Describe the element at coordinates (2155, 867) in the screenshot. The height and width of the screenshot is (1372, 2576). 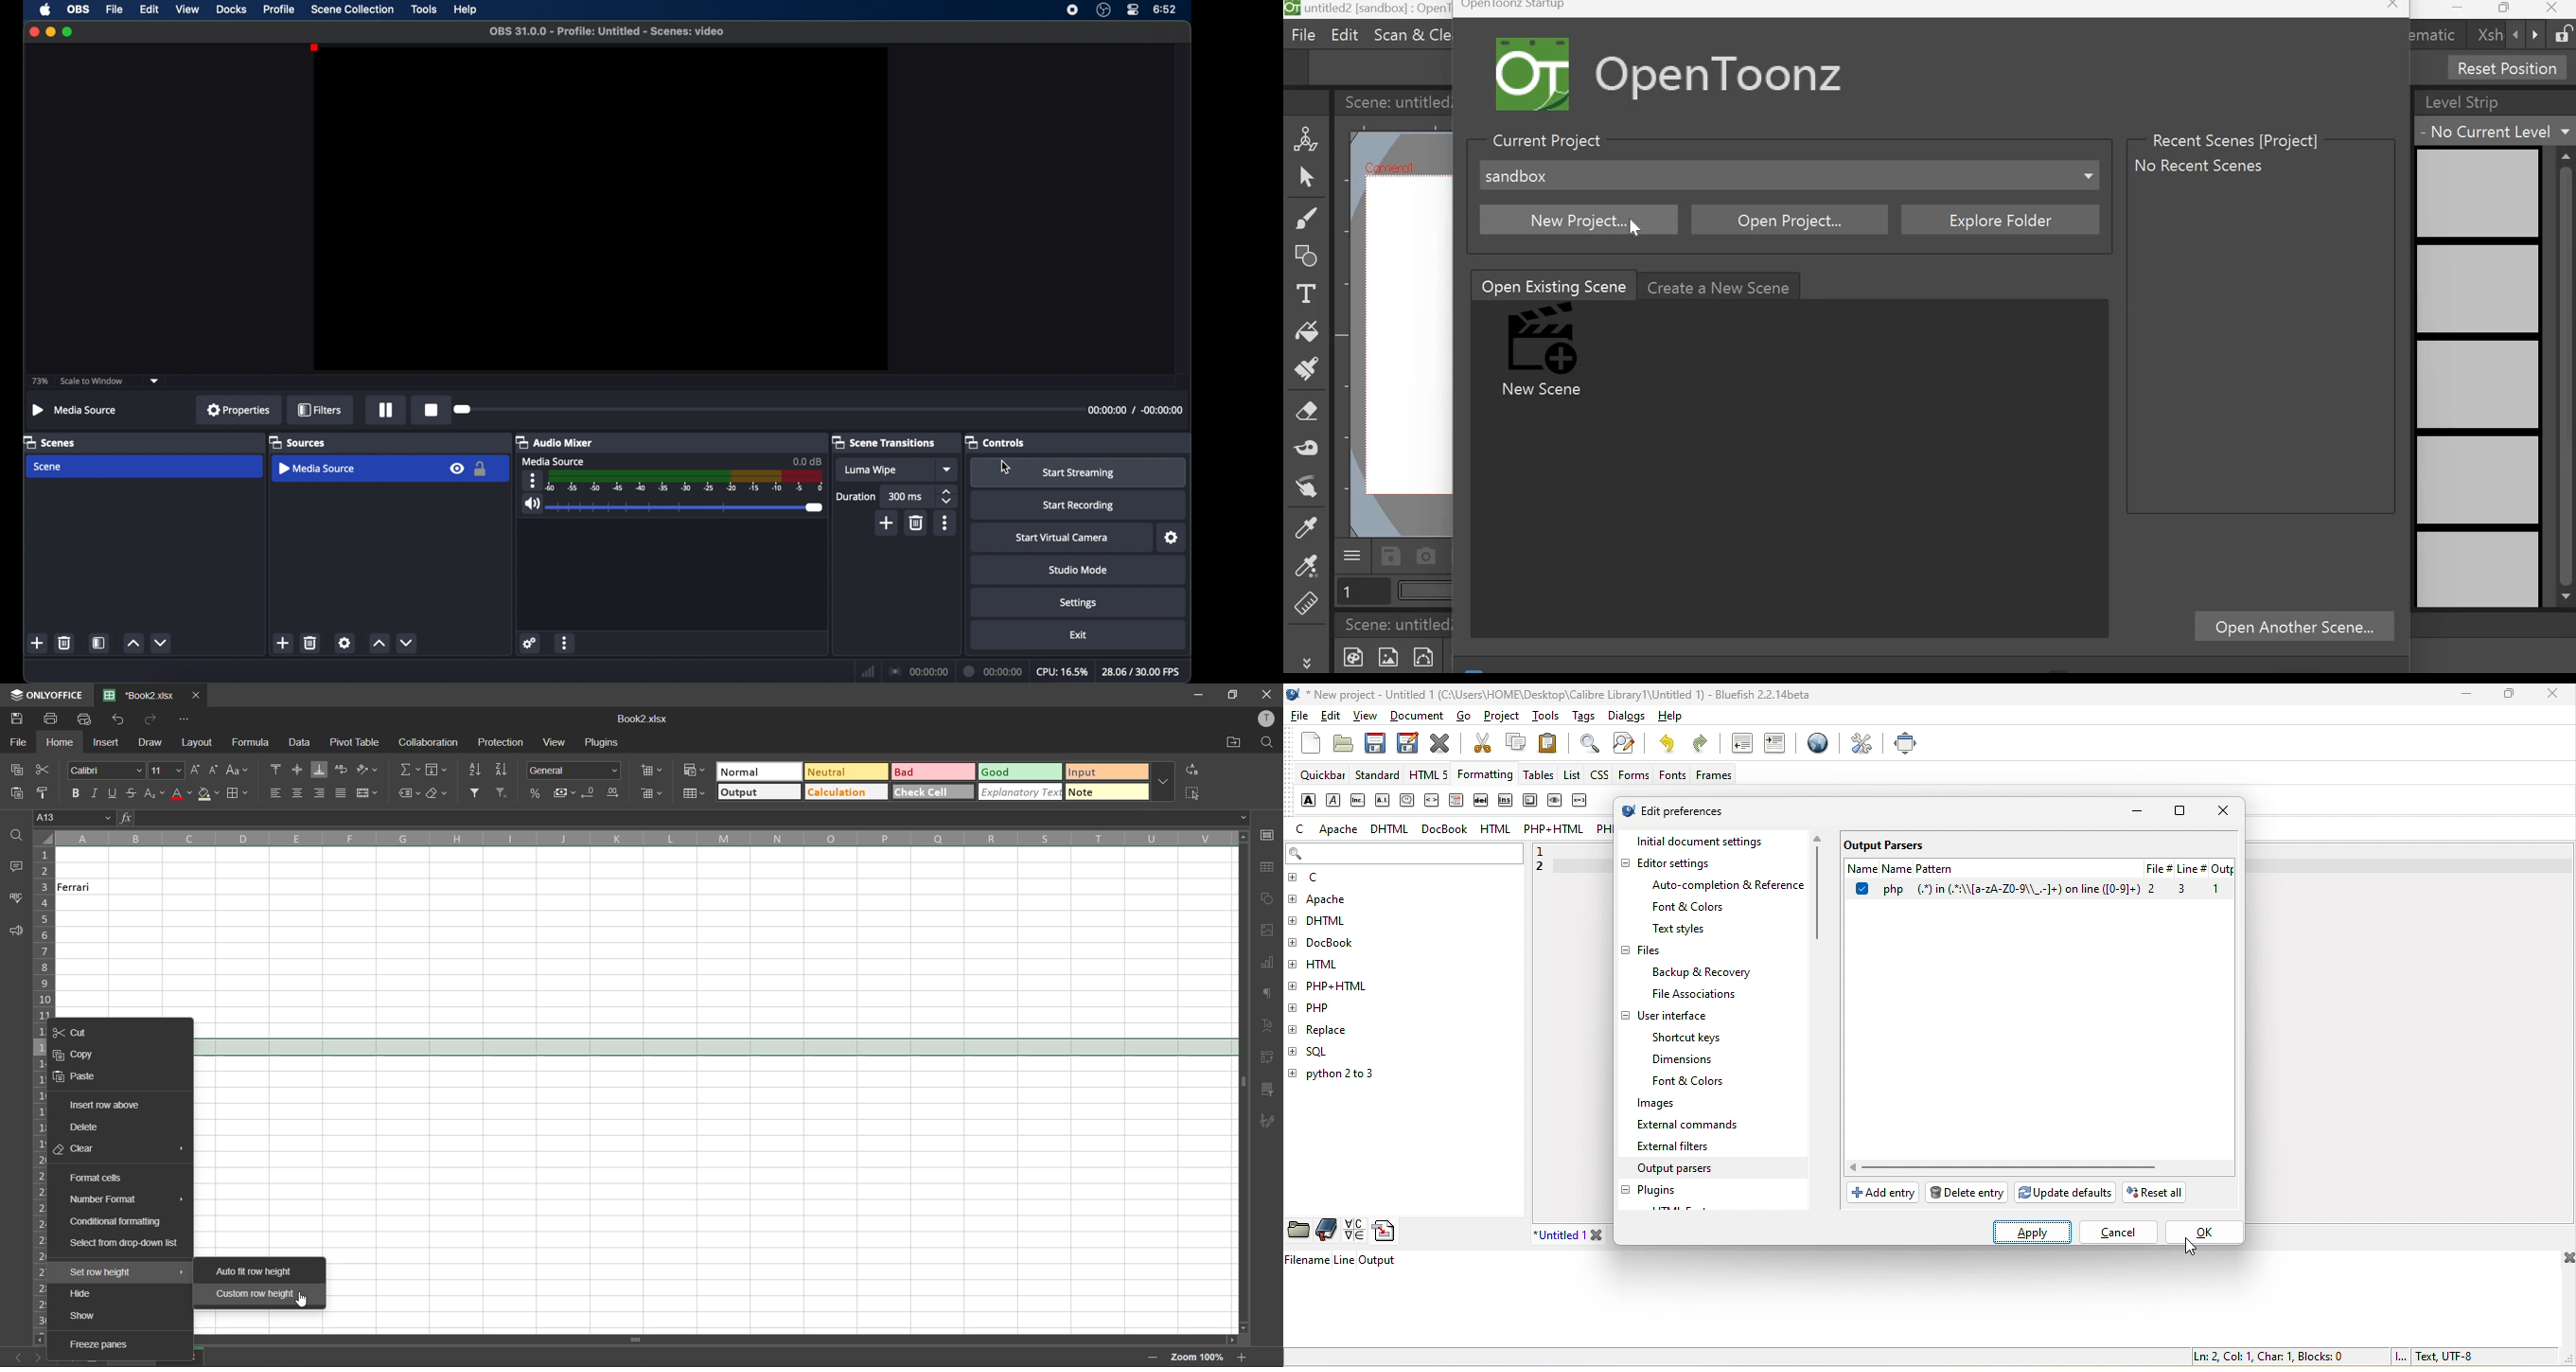
I see `File` at that location.